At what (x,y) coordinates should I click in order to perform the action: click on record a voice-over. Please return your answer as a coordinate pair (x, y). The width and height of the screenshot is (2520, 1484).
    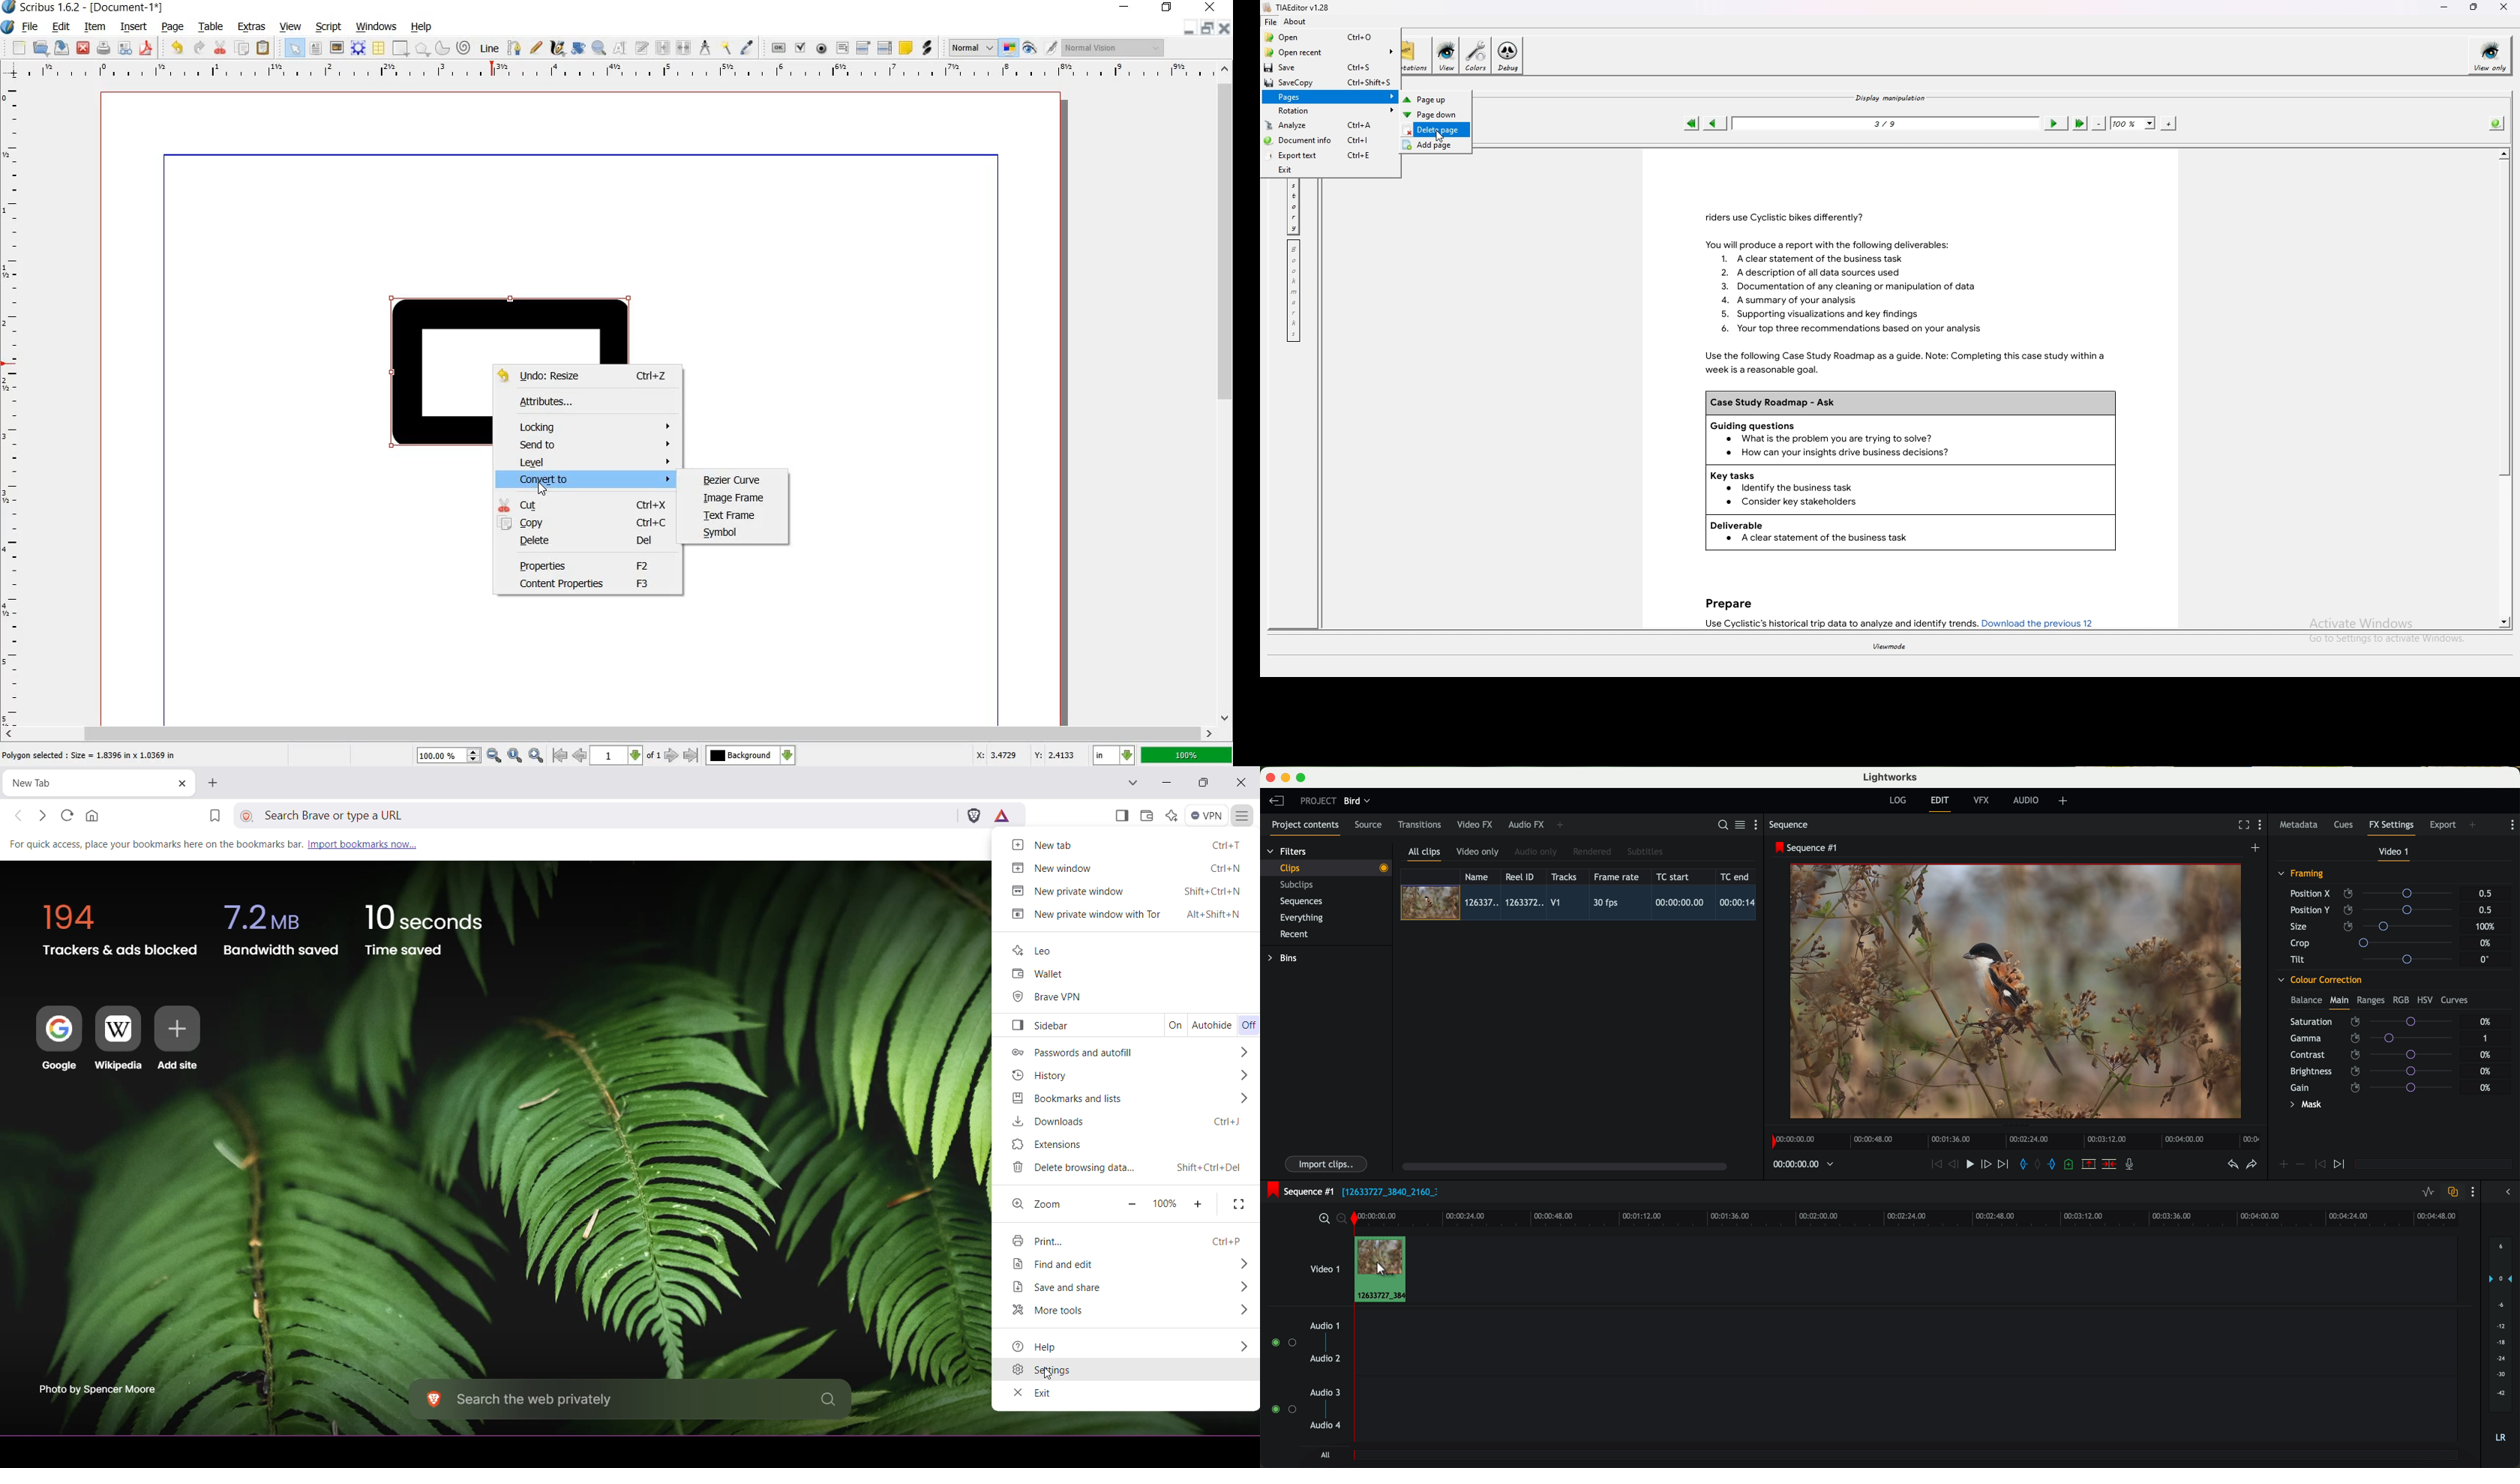
    Looking at the image, I should click on (2133, 1165).